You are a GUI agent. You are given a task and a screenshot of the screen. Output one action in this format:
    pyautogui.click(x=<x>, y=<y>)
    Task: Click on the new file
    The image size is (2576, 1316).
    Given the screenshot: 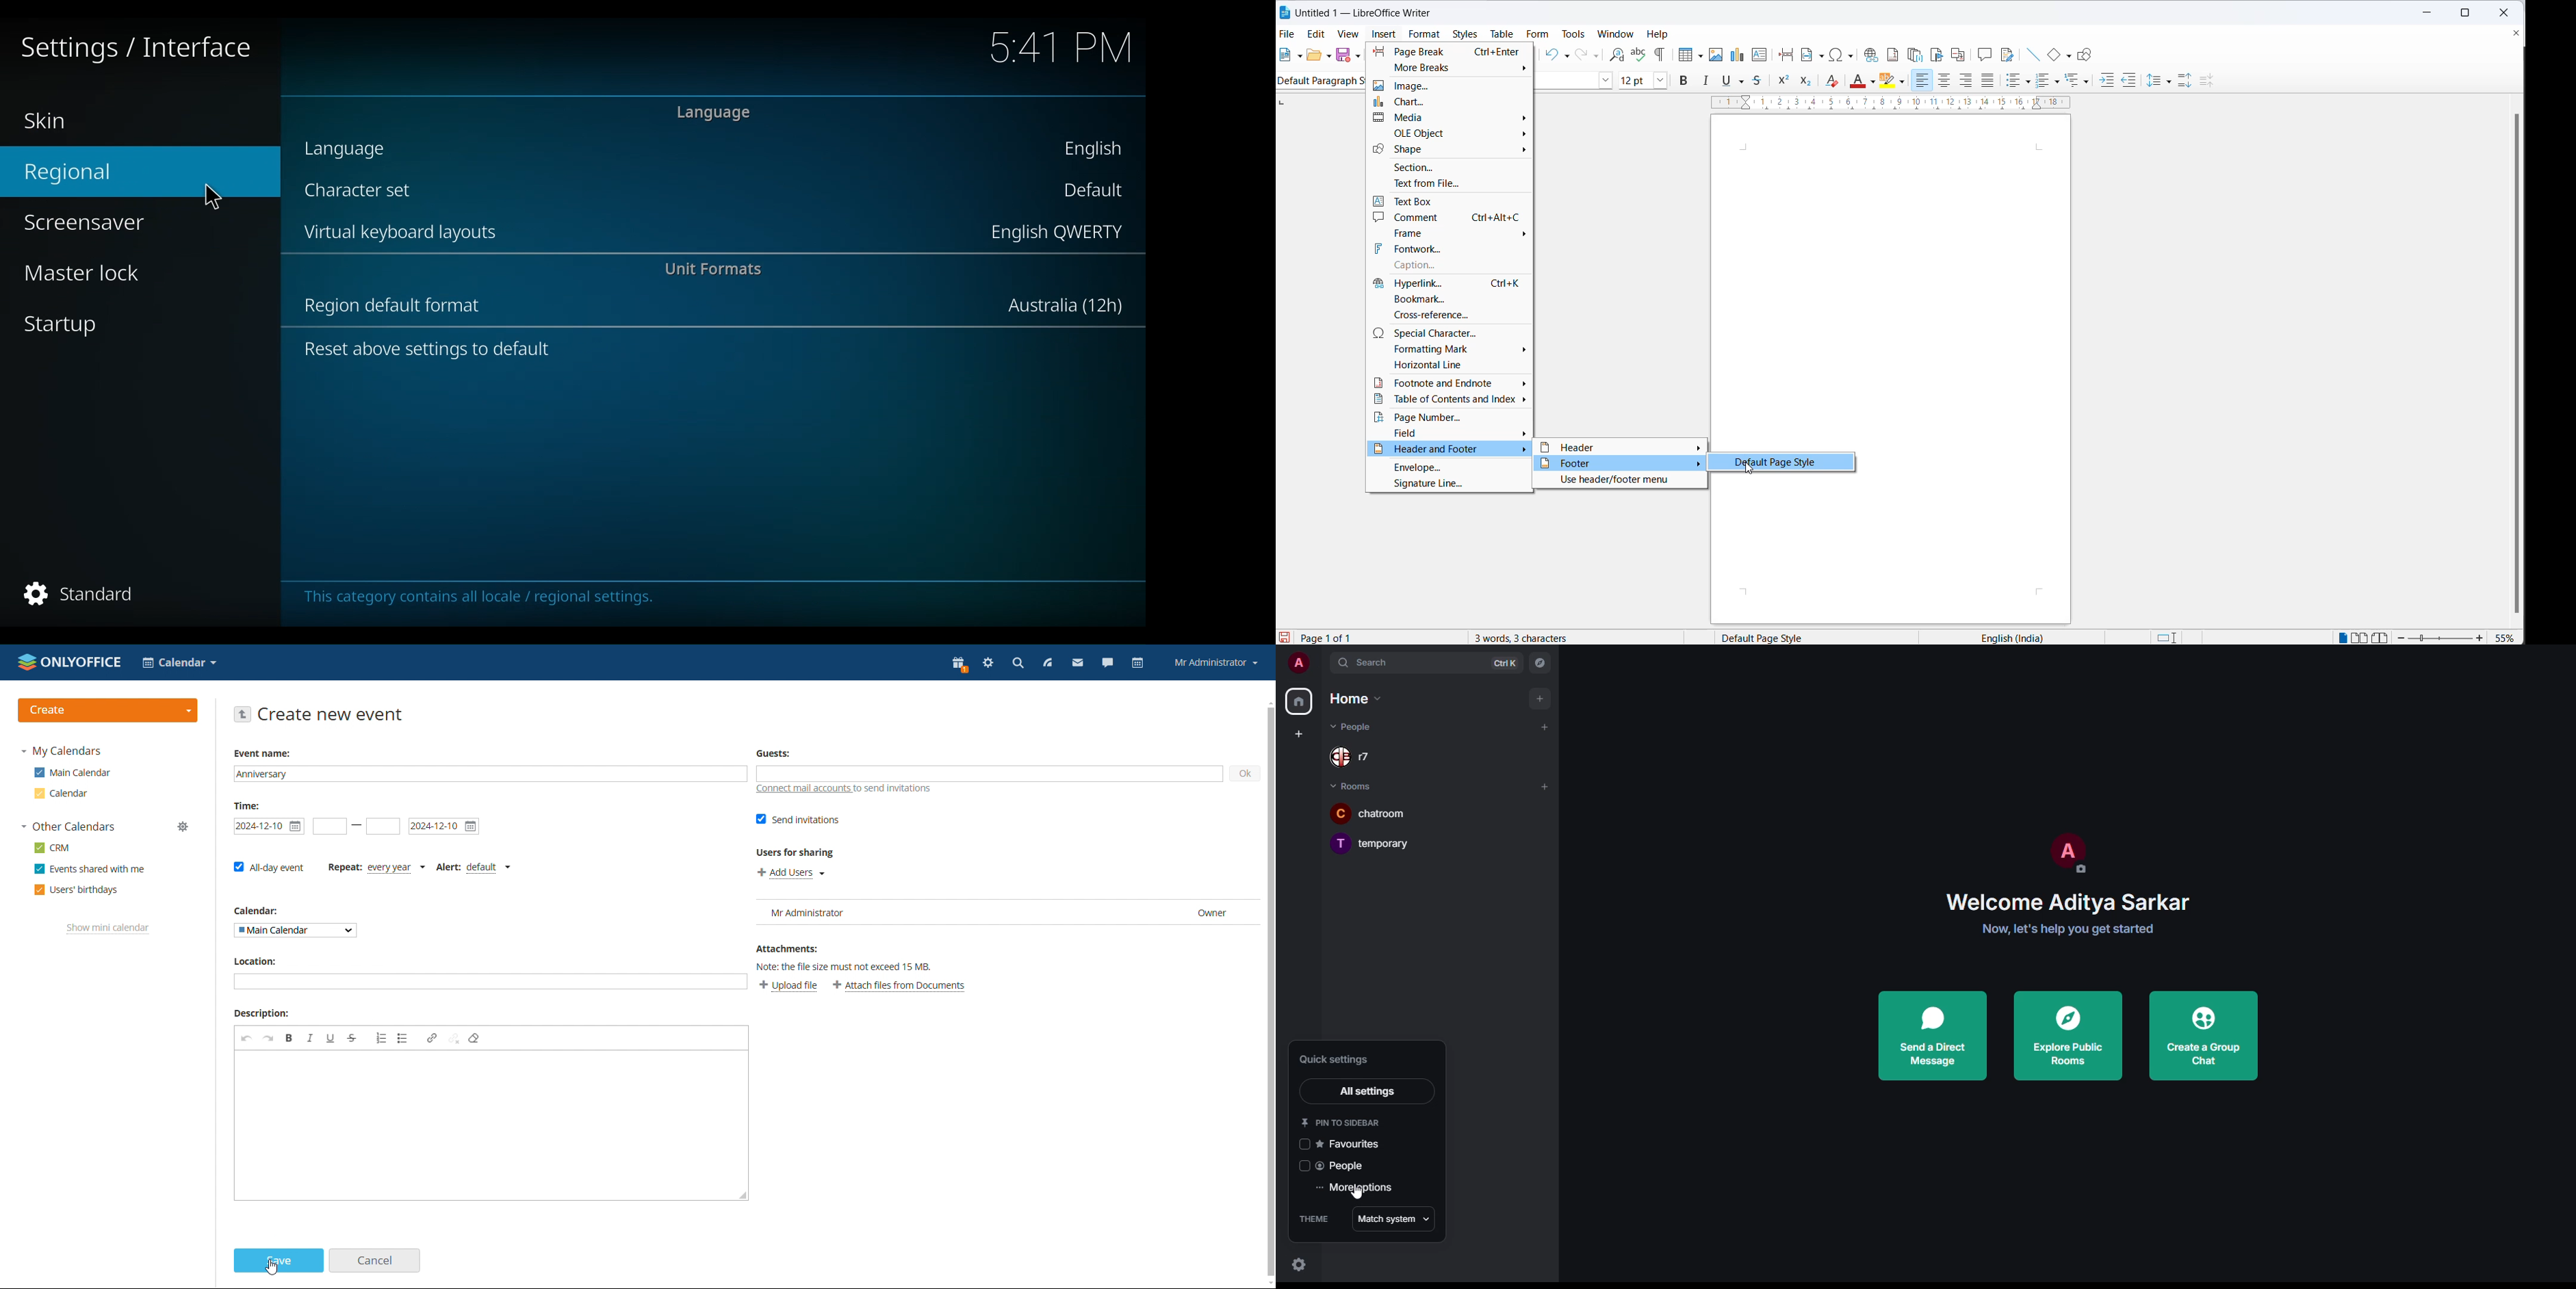 What is the action you would take?
    pyautogui.click(x=1286, y=56)
    